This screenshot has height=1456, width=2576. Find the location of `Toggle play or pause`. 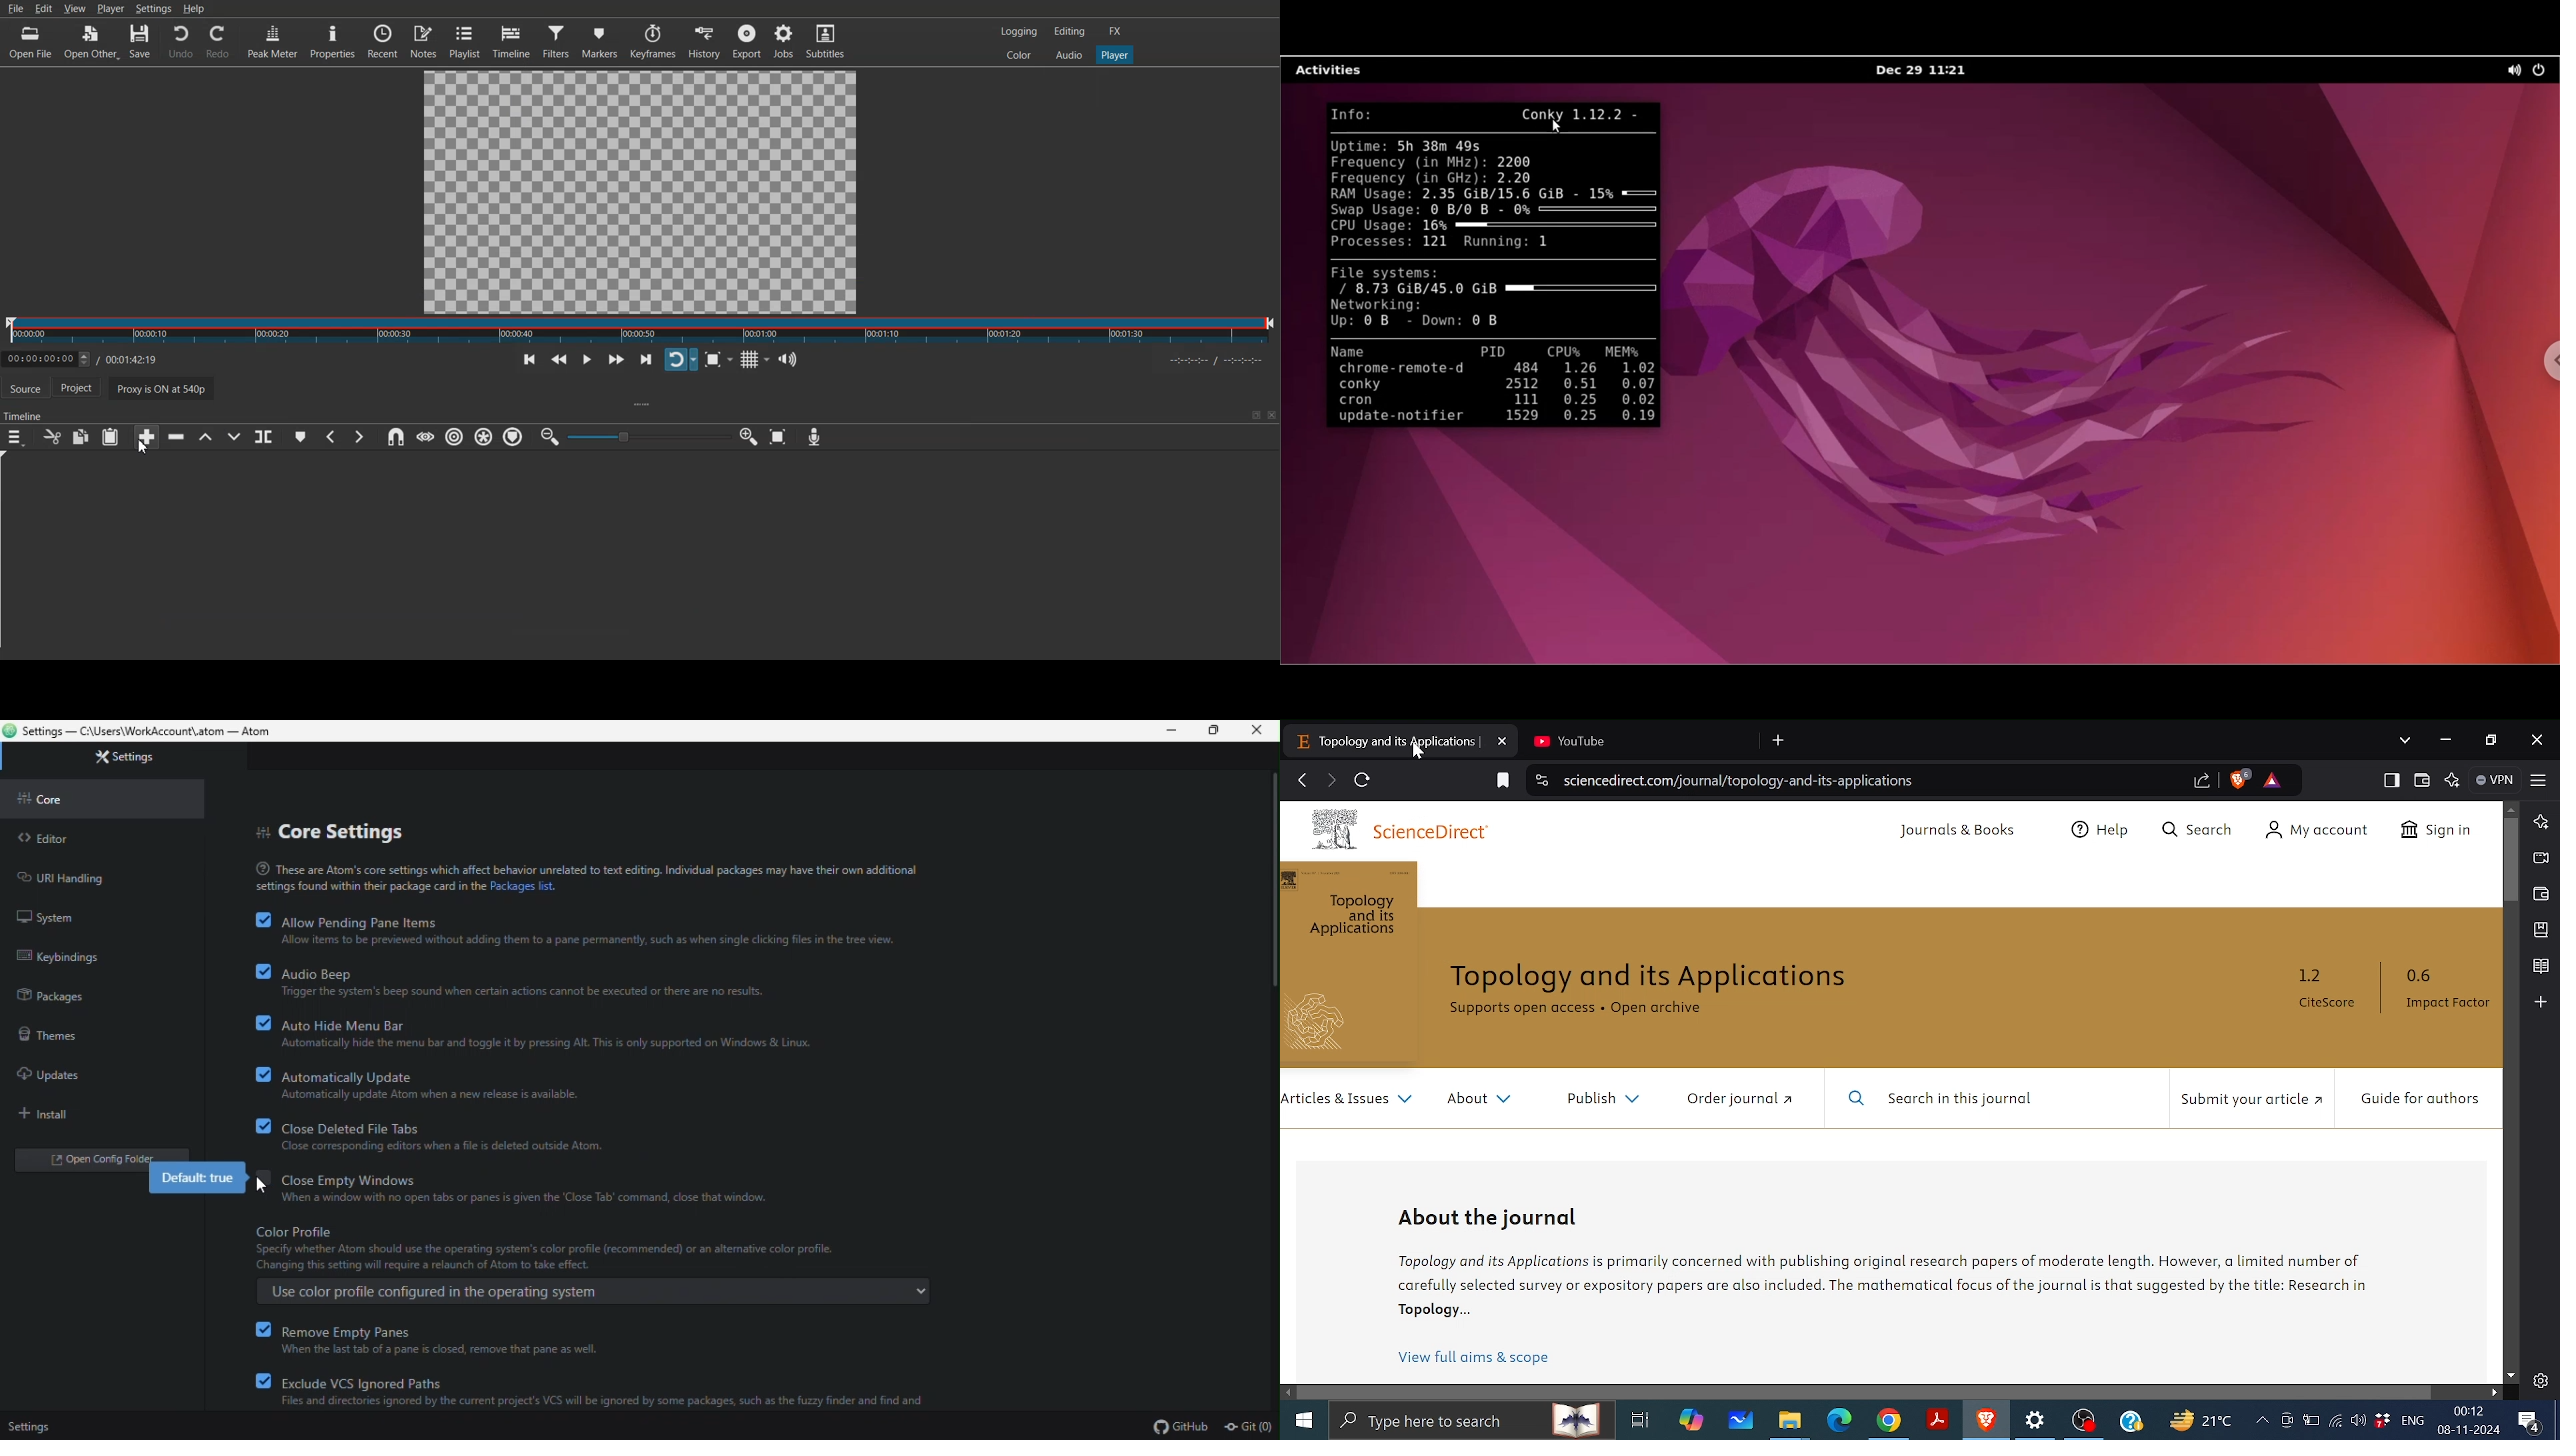

Toggle play or pause is located at coordinates (586, 360).